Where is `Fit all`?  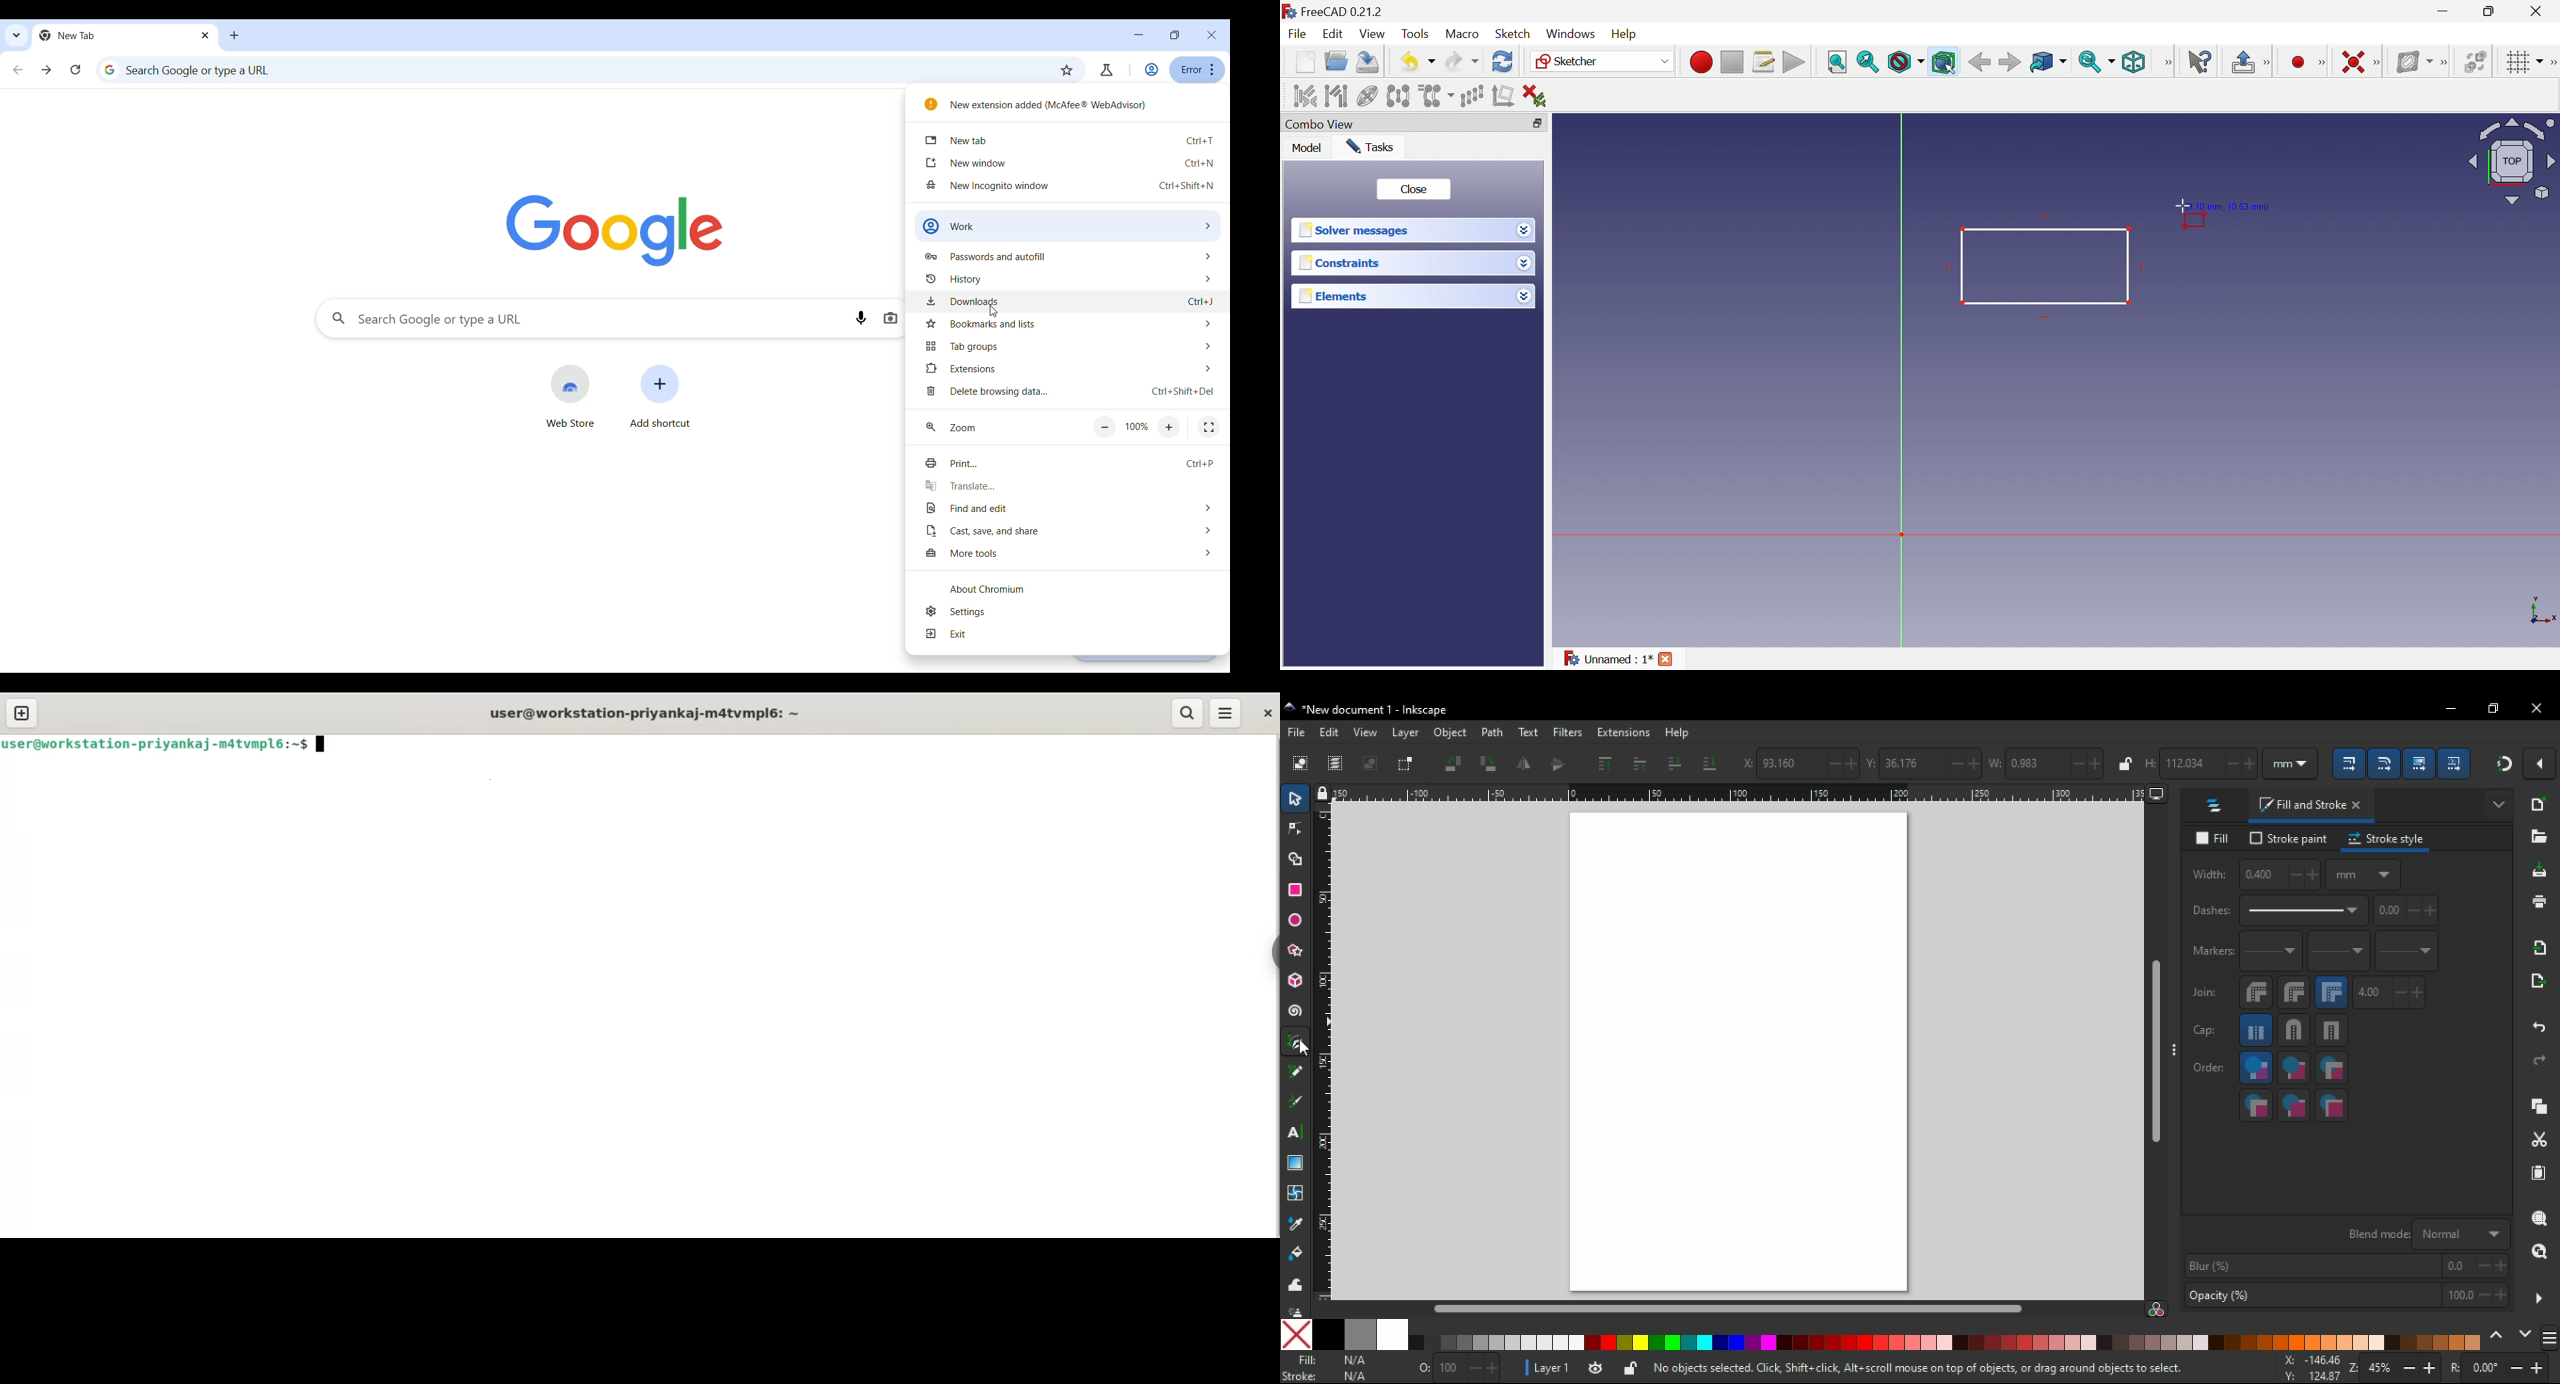 Fit all is located at coordinates (1837, 62).